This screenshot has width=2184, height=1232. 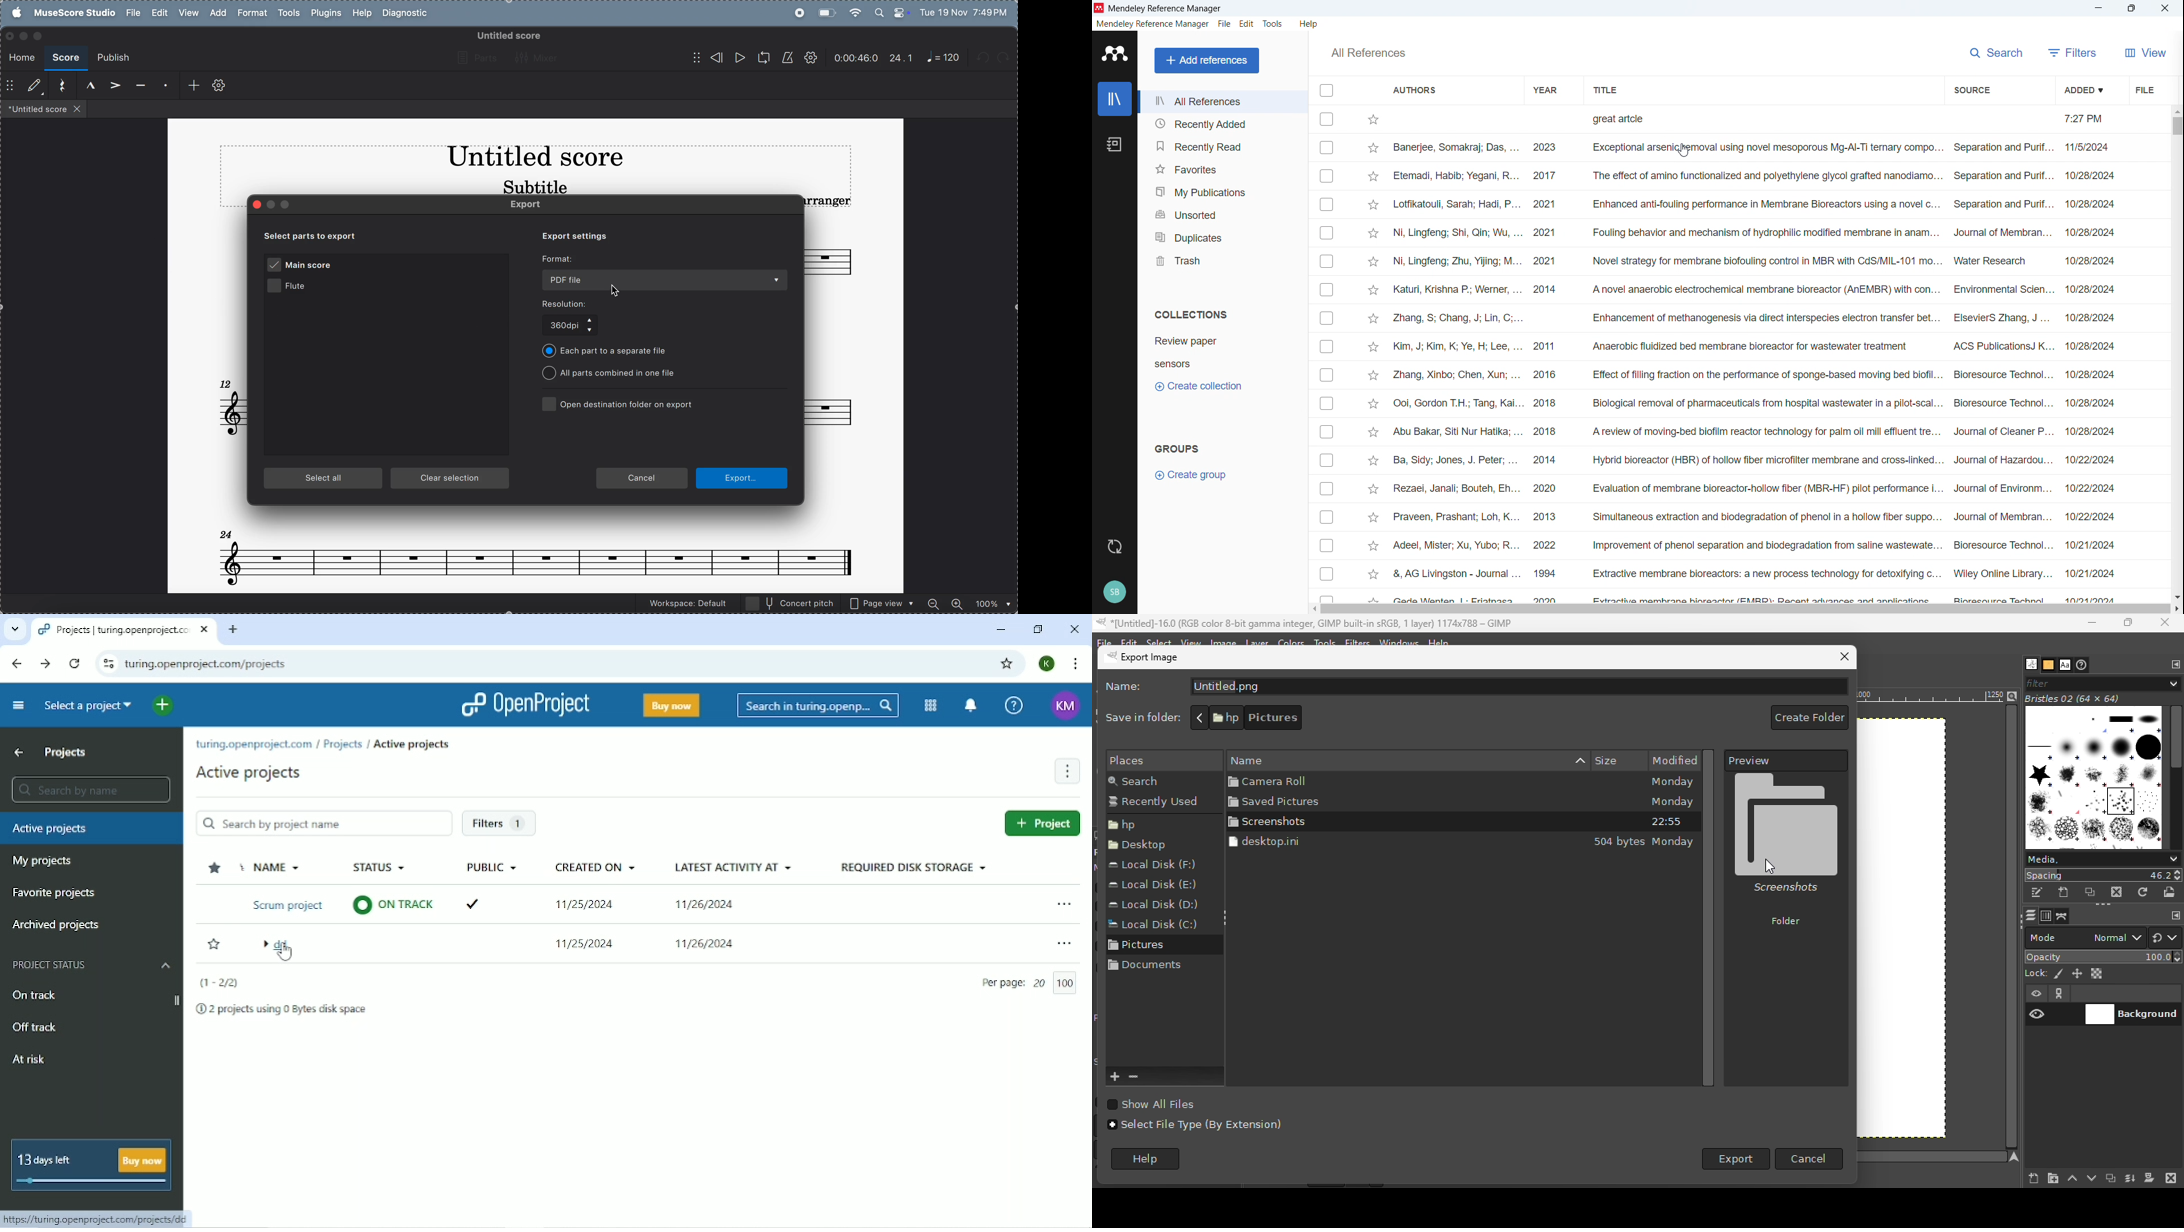 What do you see at coordinates (214, 945) in the screenshot?
I see `Add to favorite` at bounding box center [214, 945].